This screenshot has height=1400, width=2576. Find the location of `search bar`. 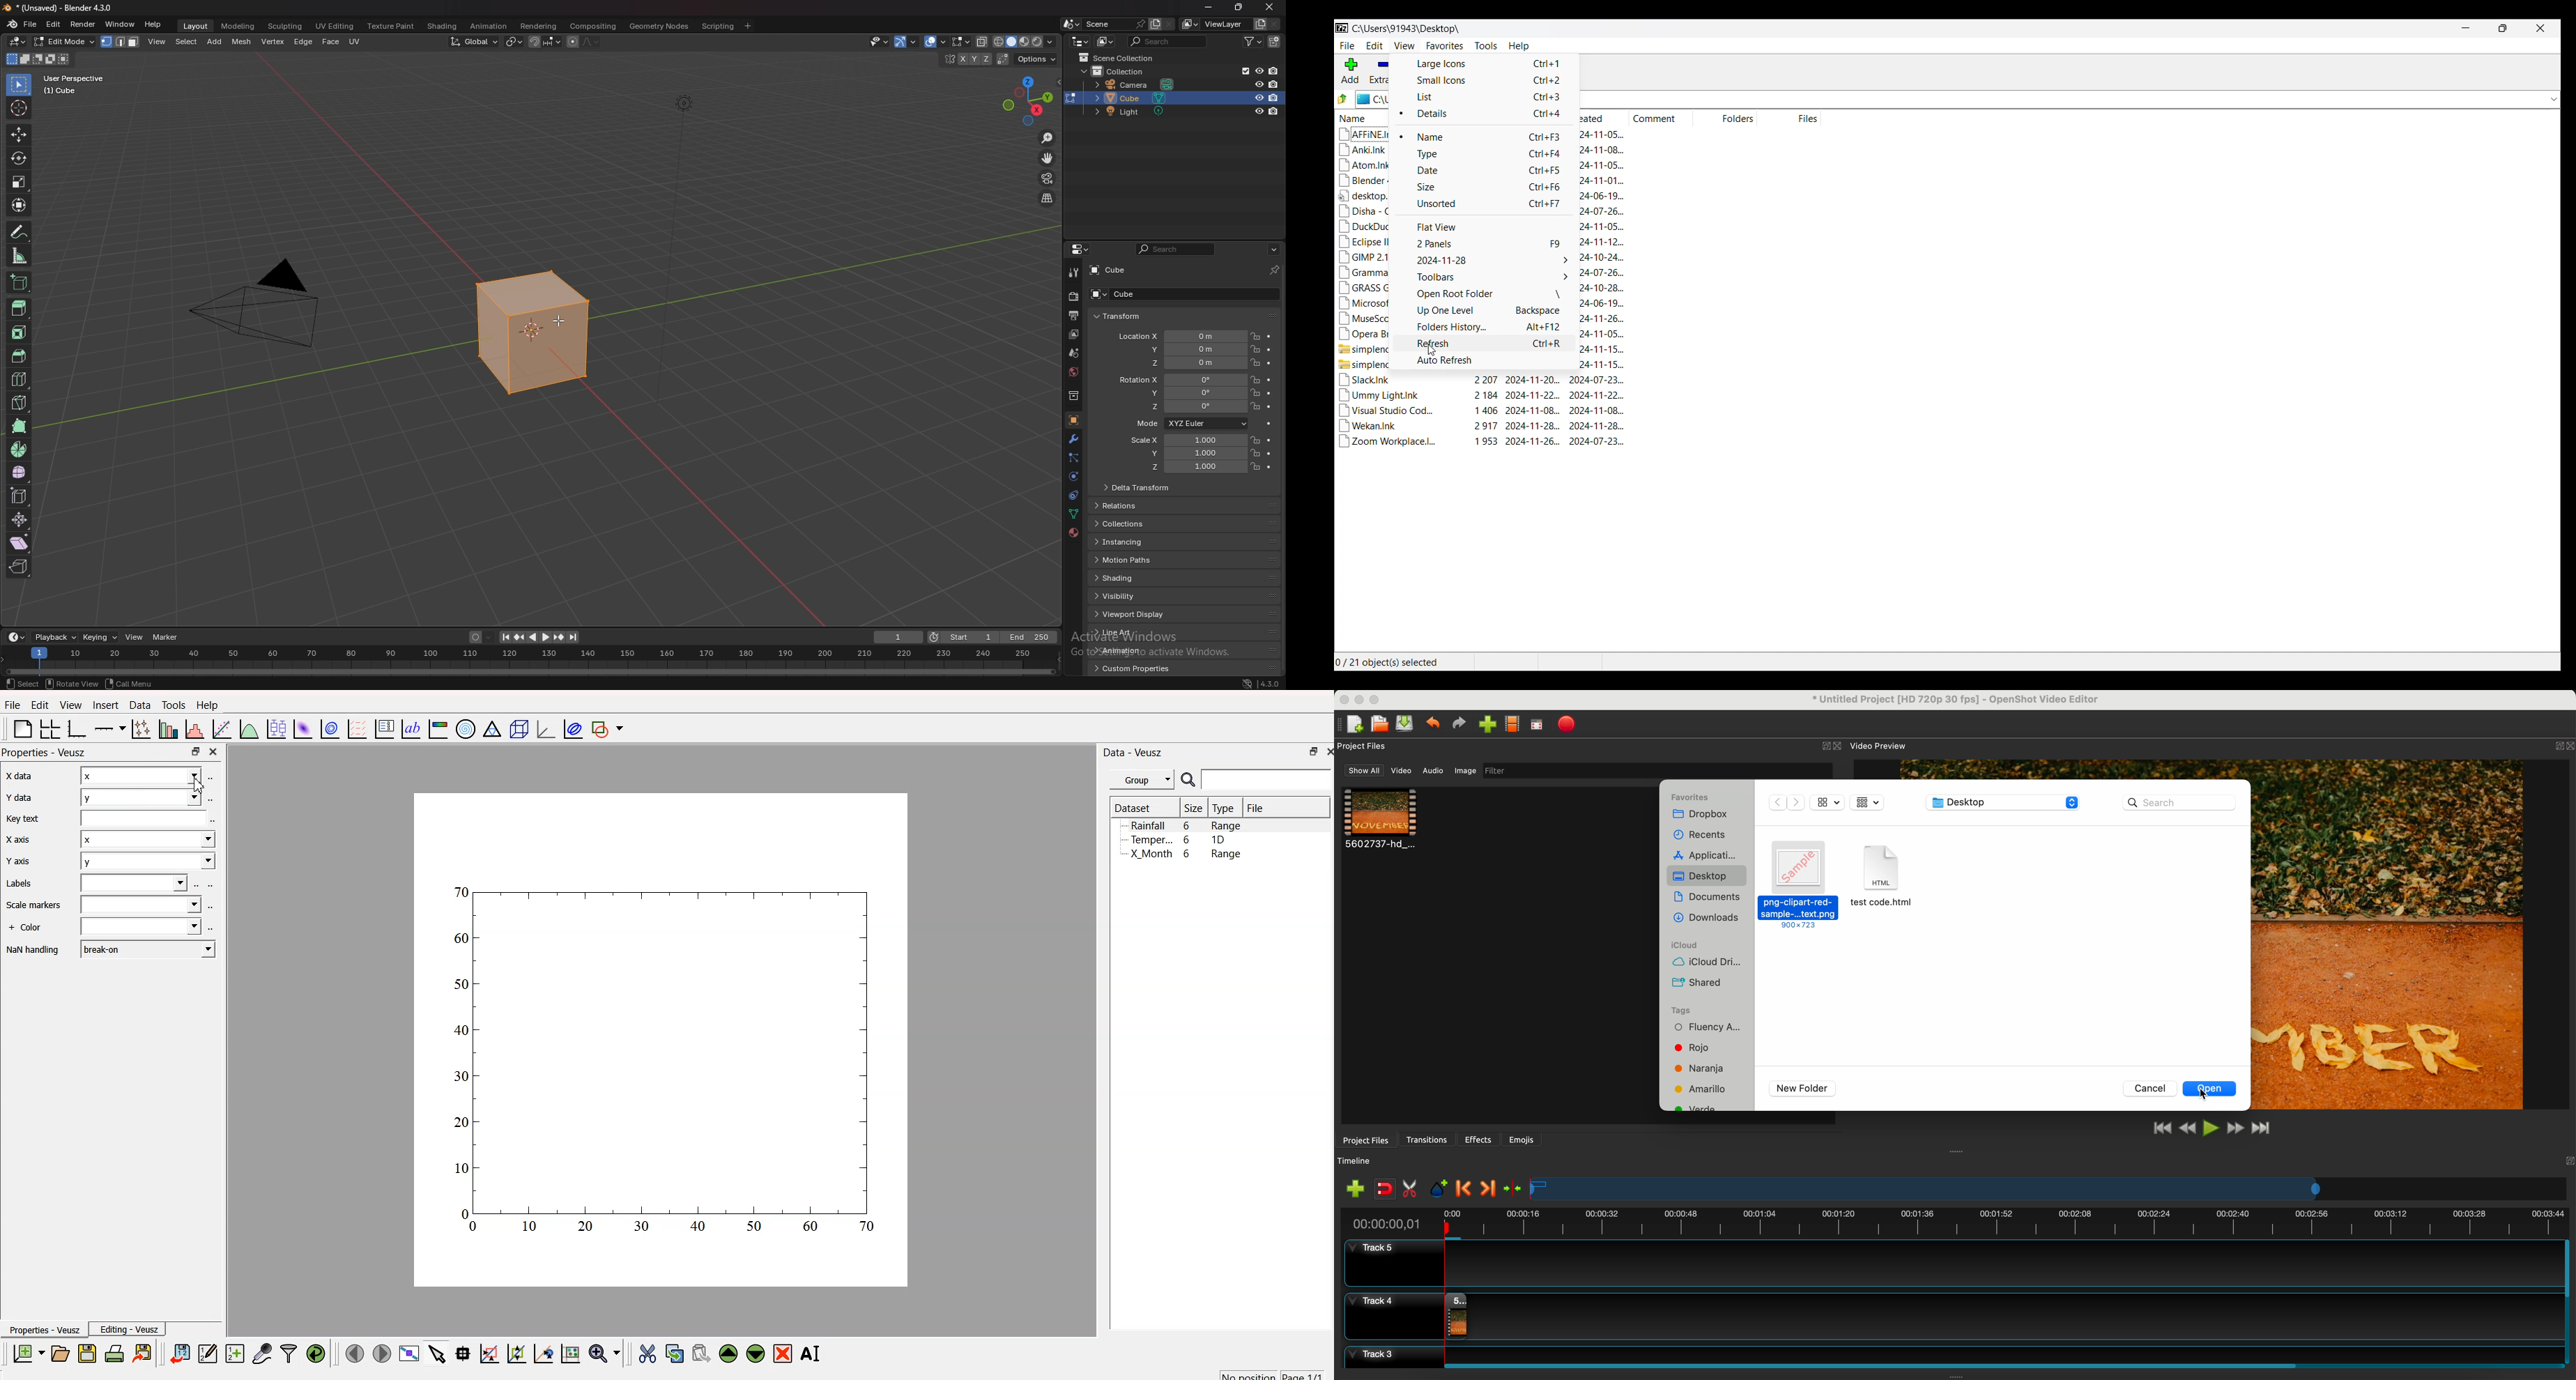

search bar is located at coordinates (2180, 802).